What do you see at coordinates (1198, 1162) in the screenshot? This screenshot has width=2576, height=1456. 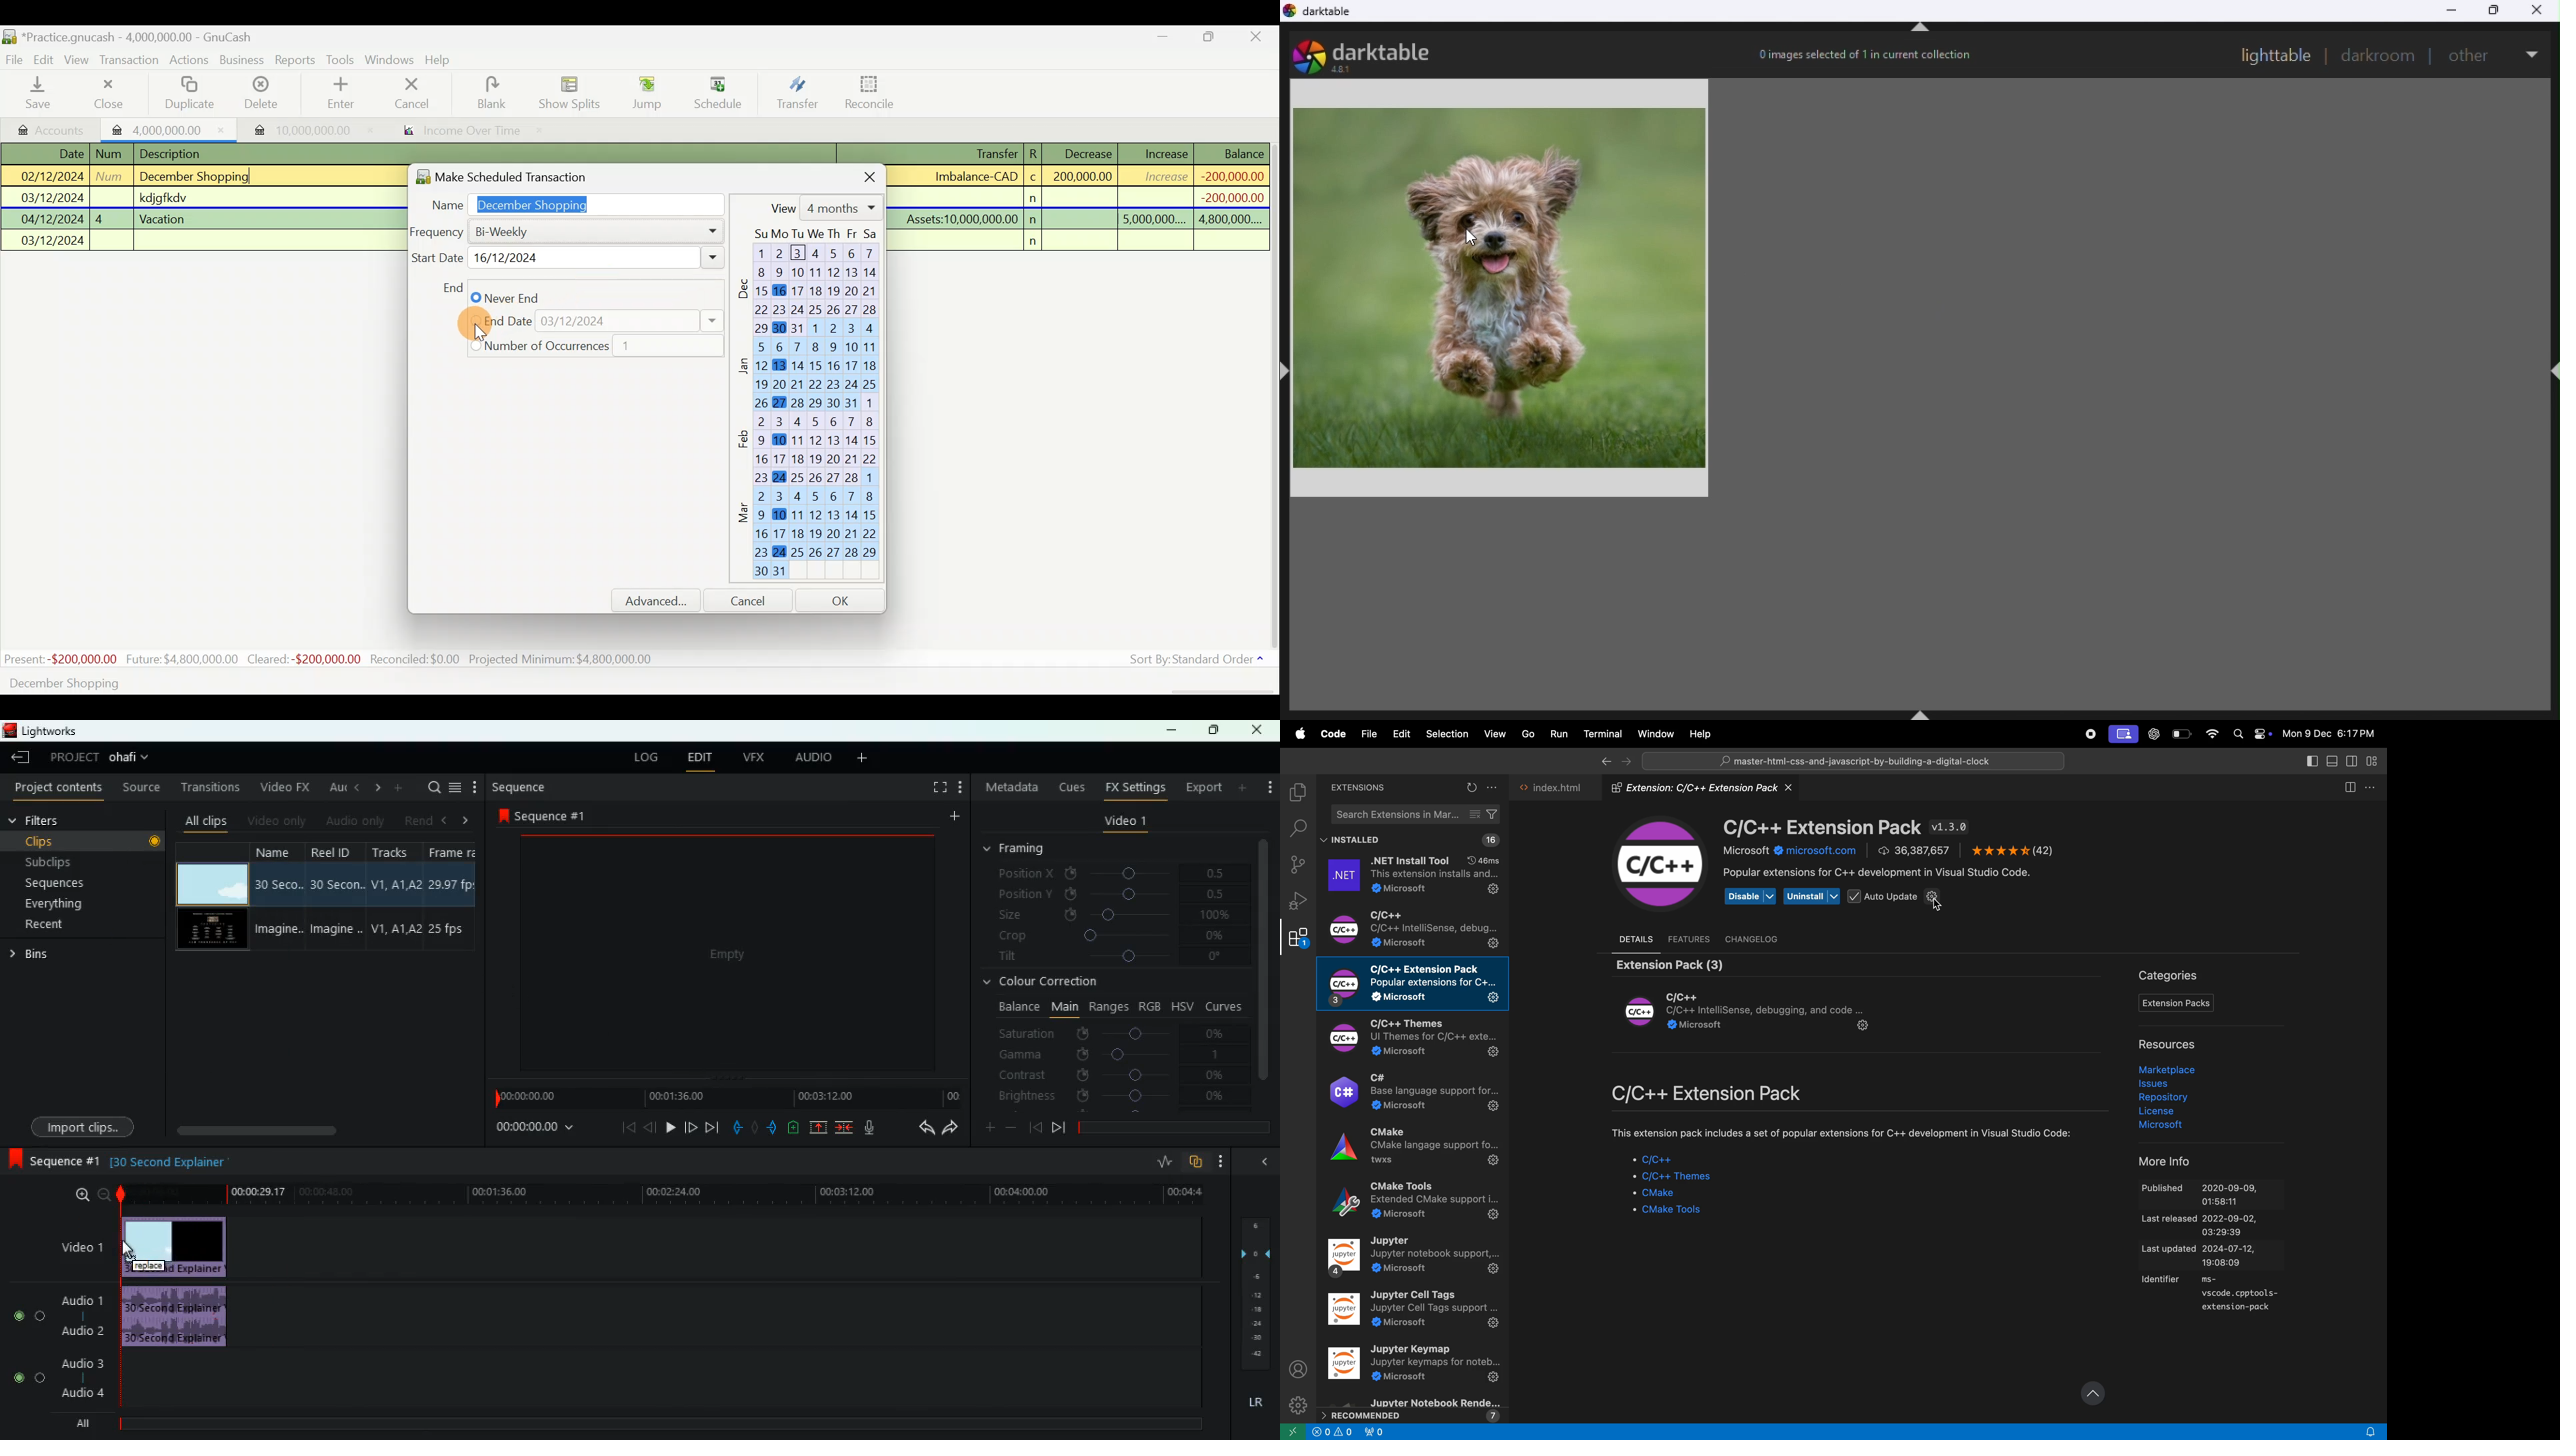 I see `overlap` at bounding box center [1198, 1162].